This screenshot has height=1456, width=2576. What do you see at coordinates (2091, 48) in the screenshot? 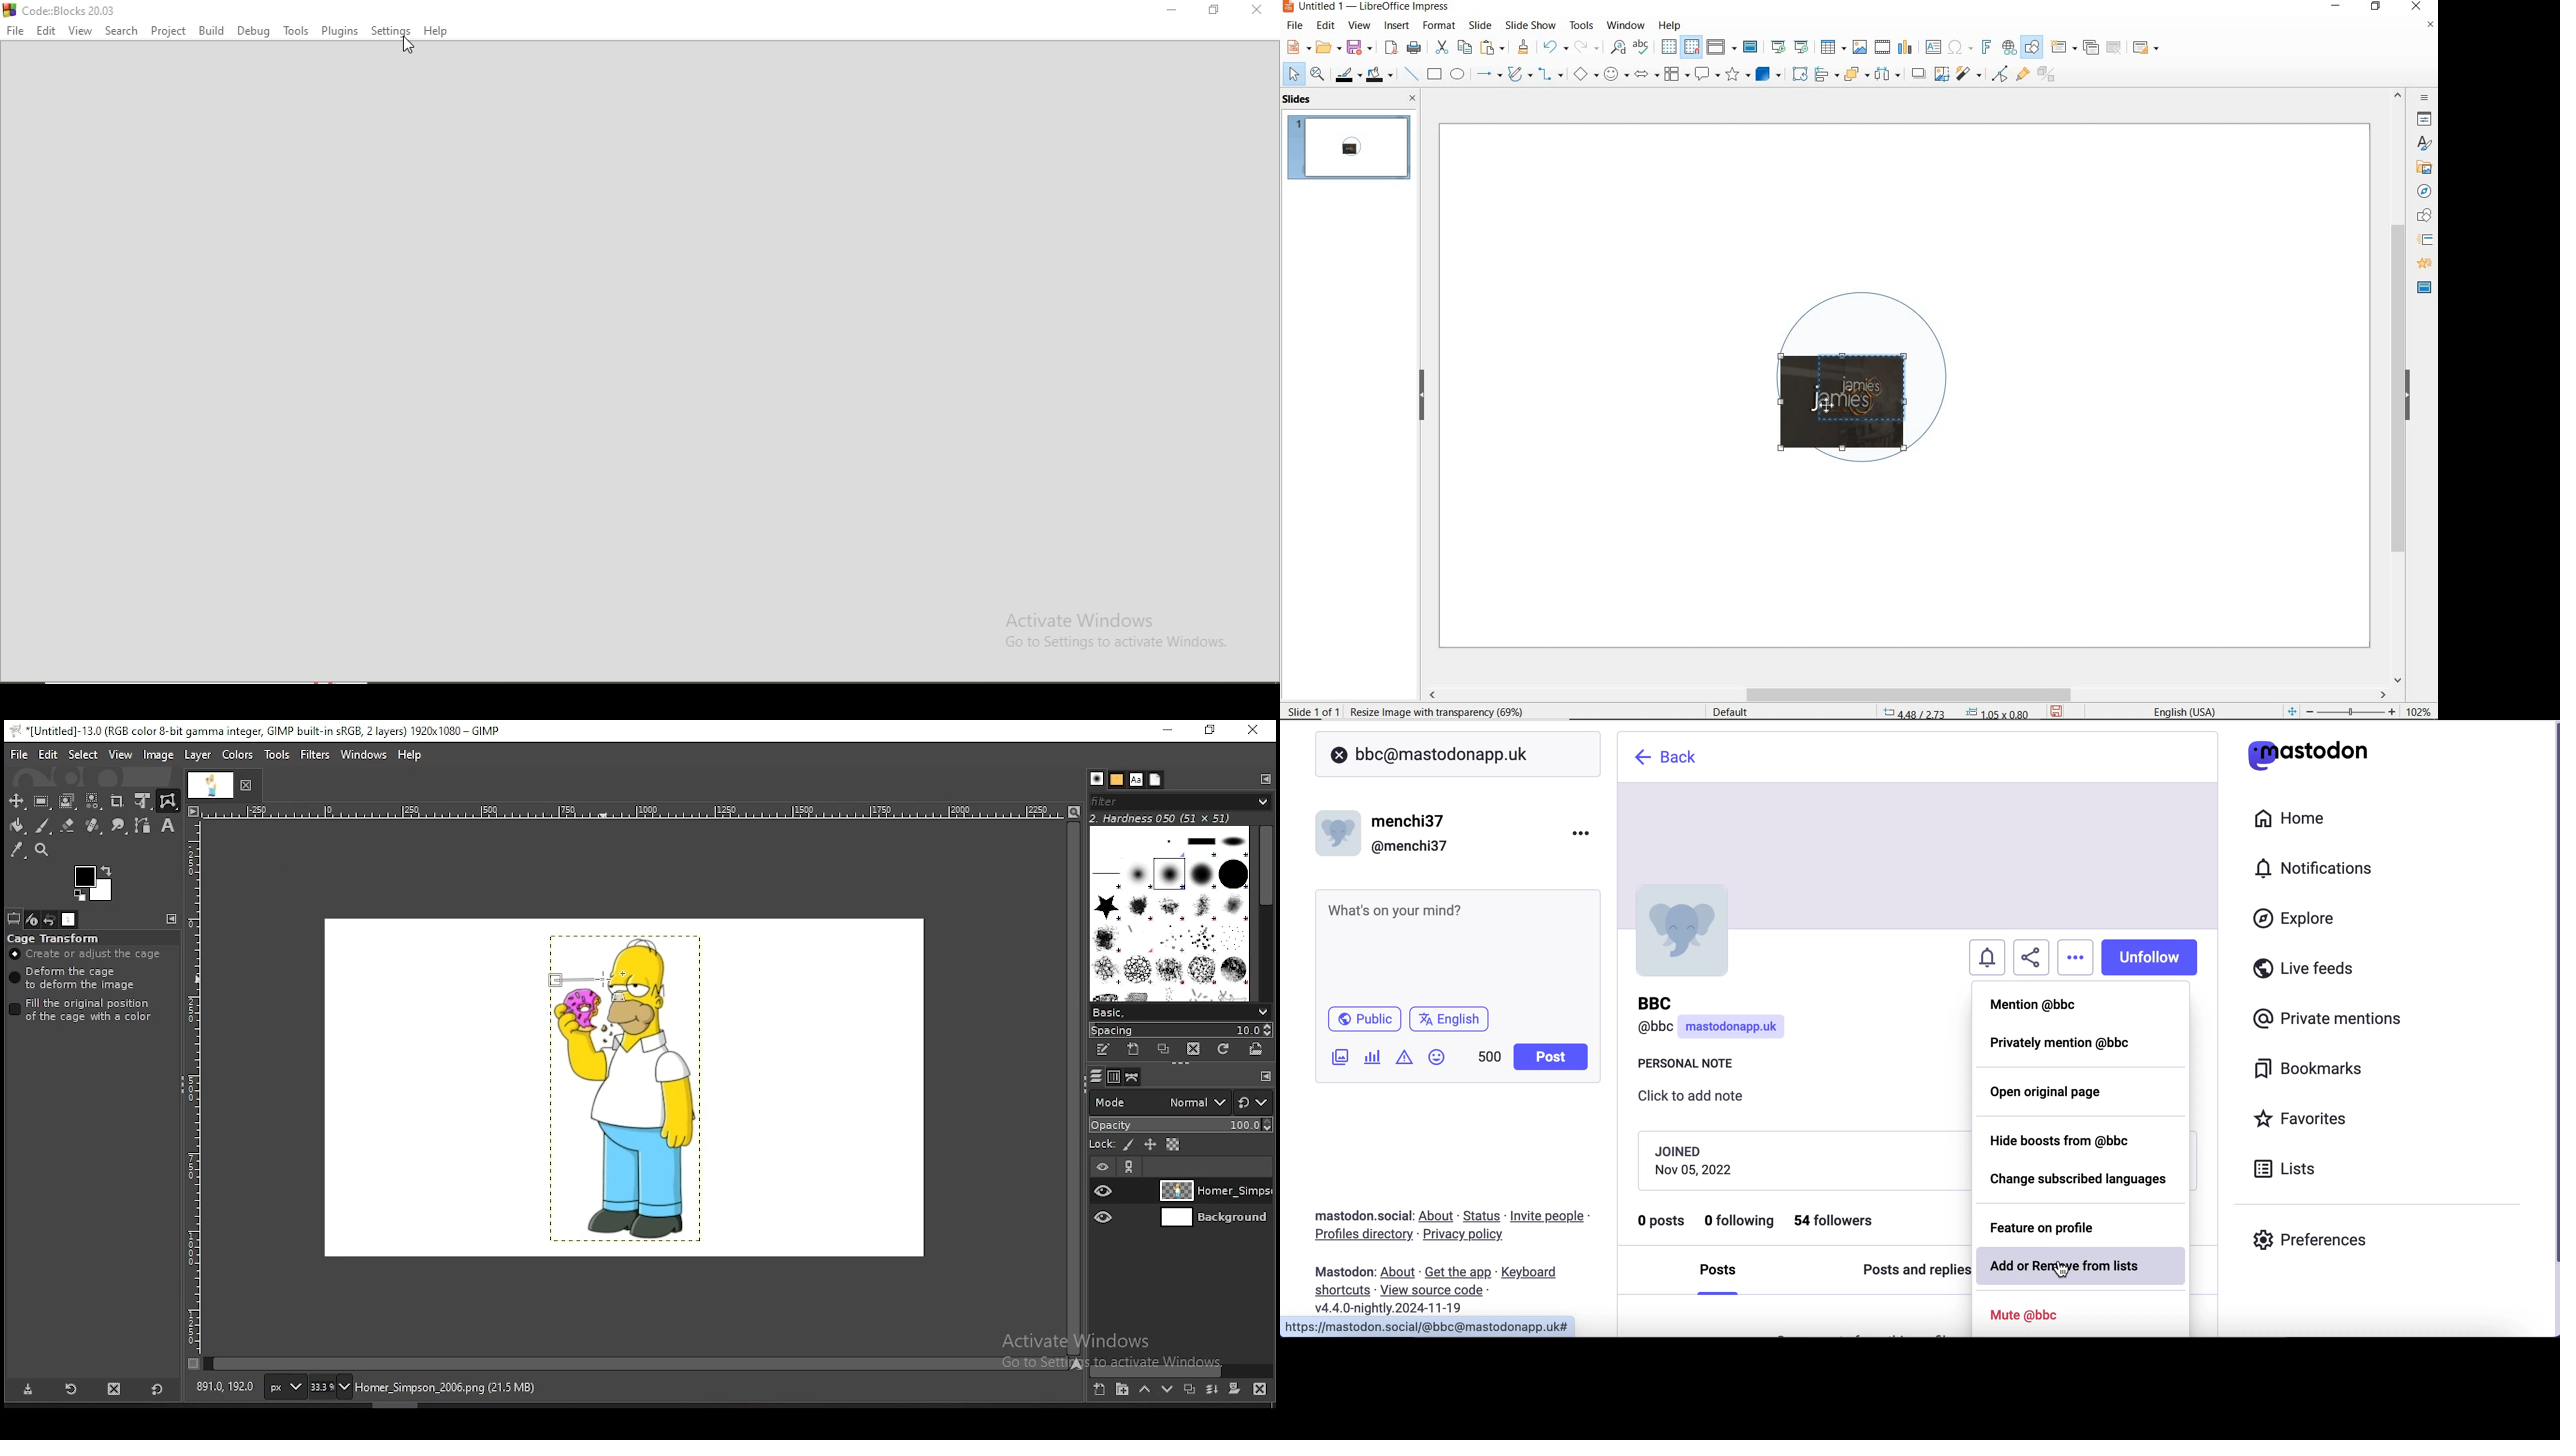
I see `duplicate slide` at bounding box center [2091, 48].